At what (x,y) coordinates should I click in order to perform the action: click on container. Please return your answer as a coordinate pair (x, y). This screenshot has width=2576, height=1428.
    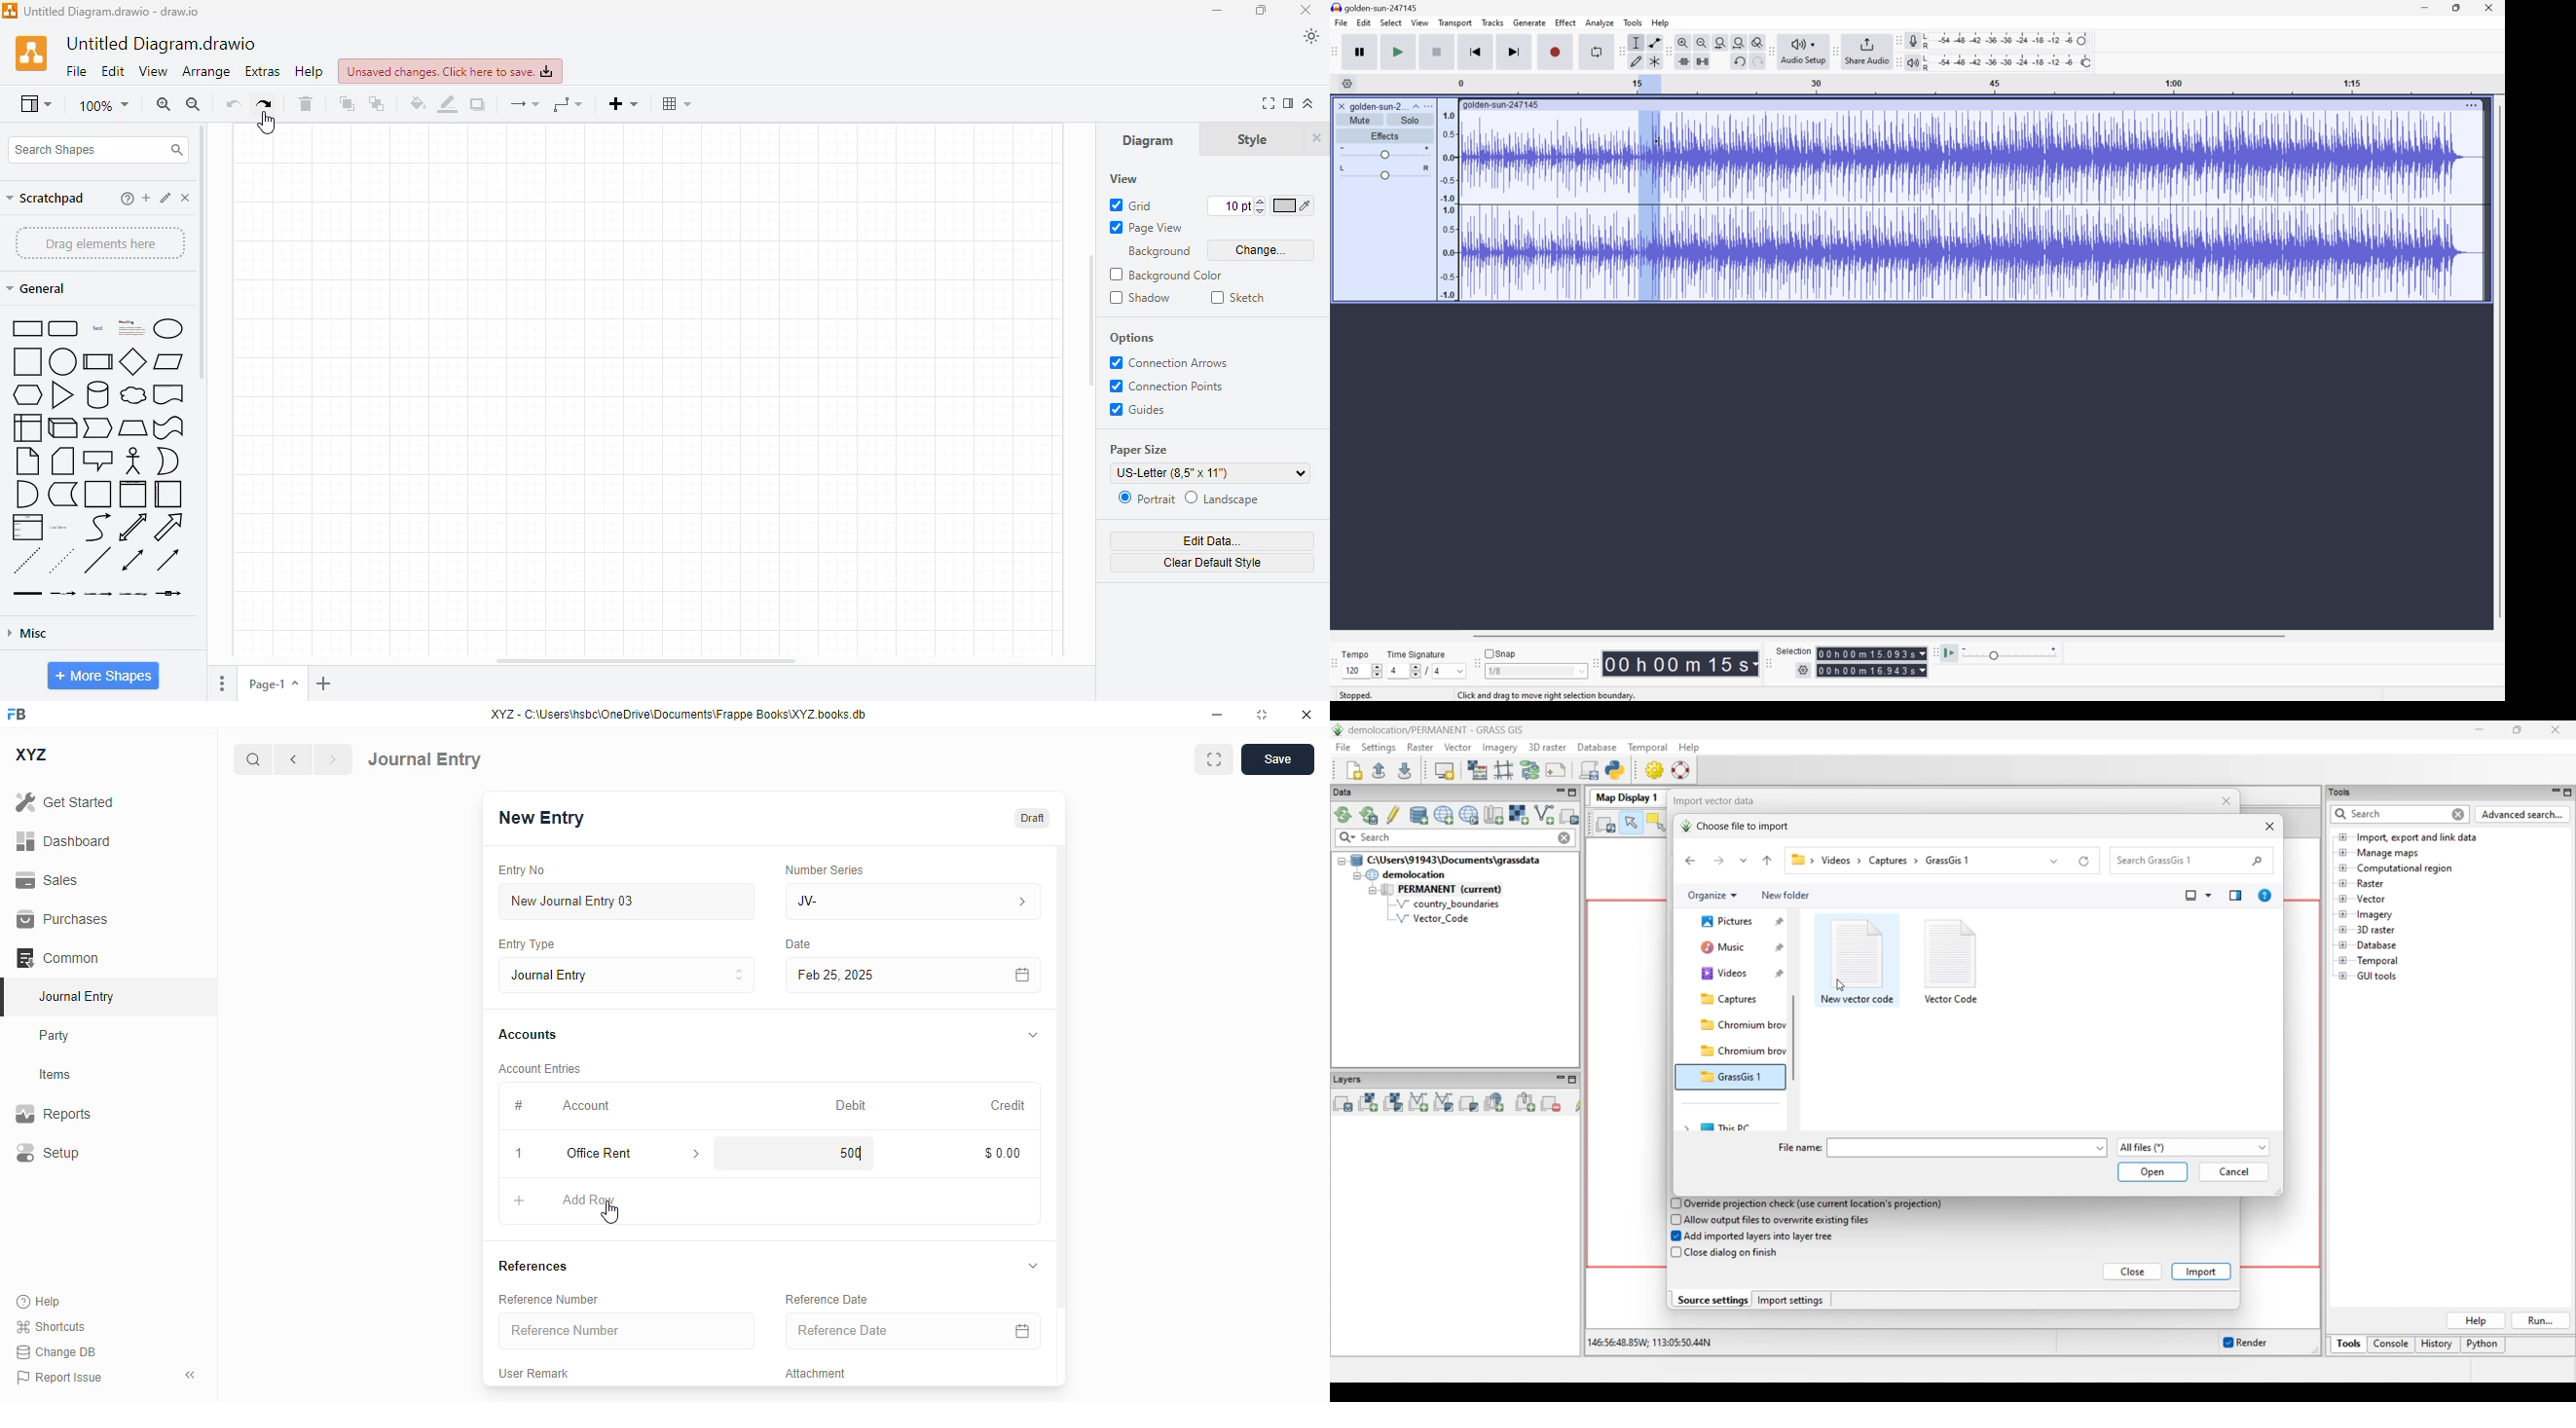
    Looking at the image, I should click on (98, 495).